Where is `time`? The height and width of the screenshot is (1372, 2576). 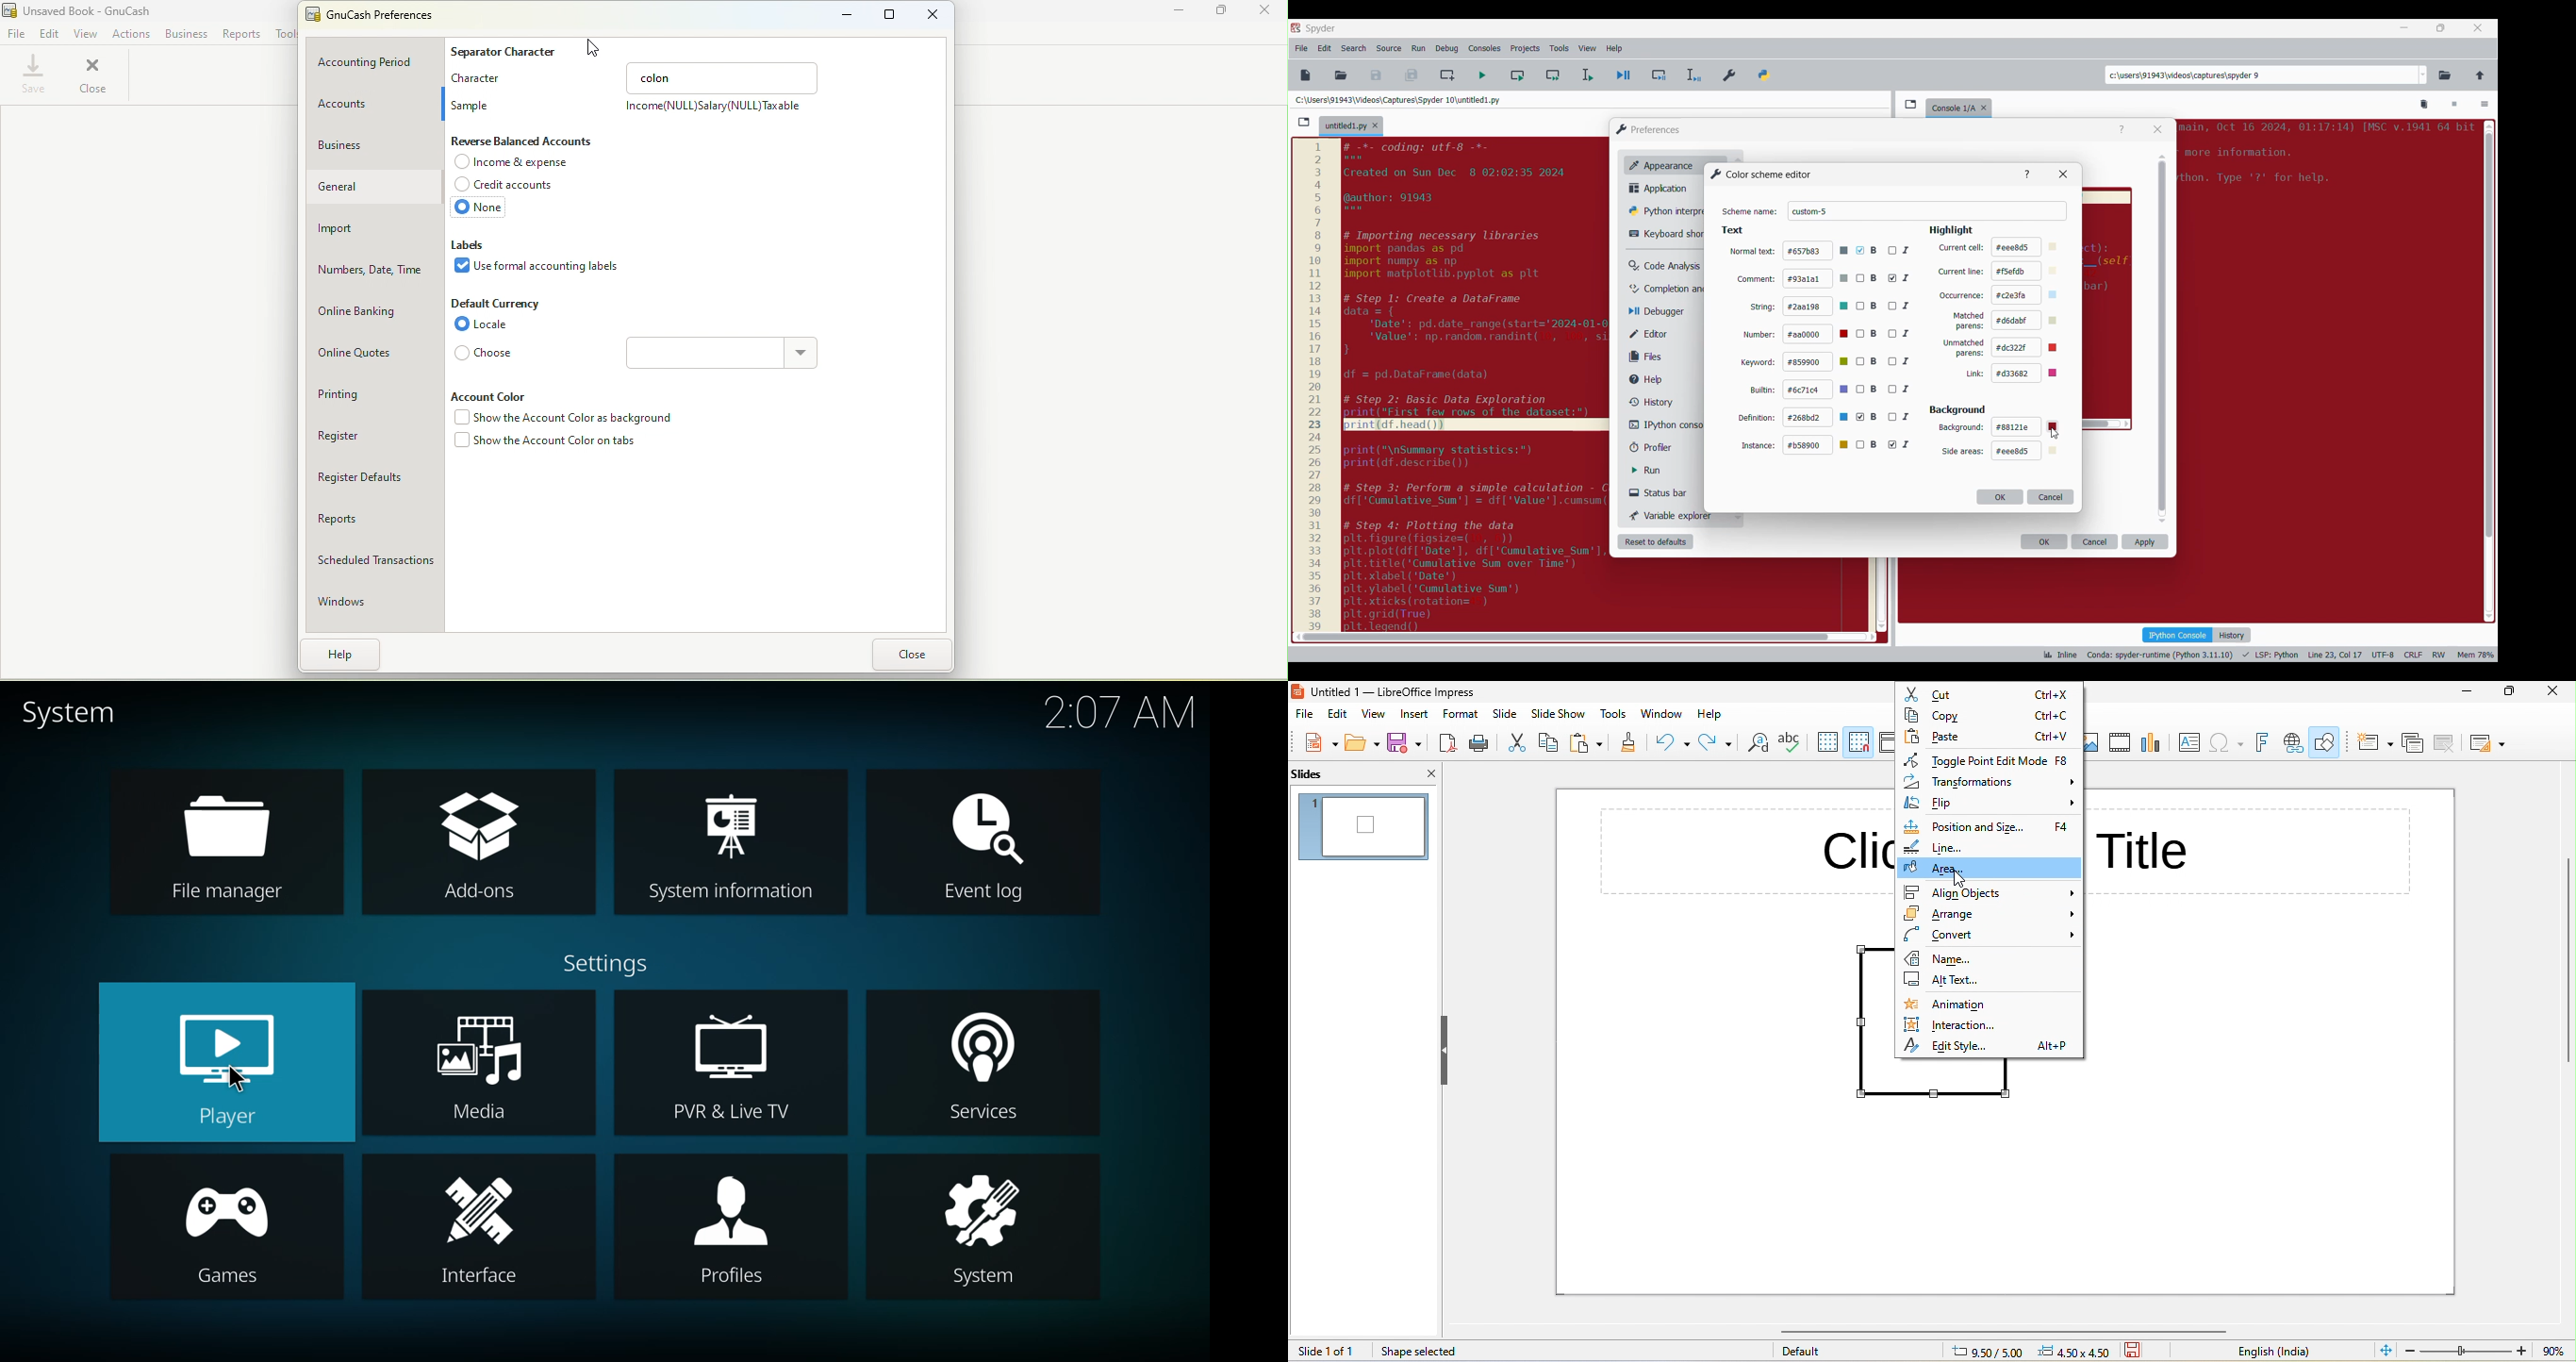
time is located at coordinates (1120, 714).